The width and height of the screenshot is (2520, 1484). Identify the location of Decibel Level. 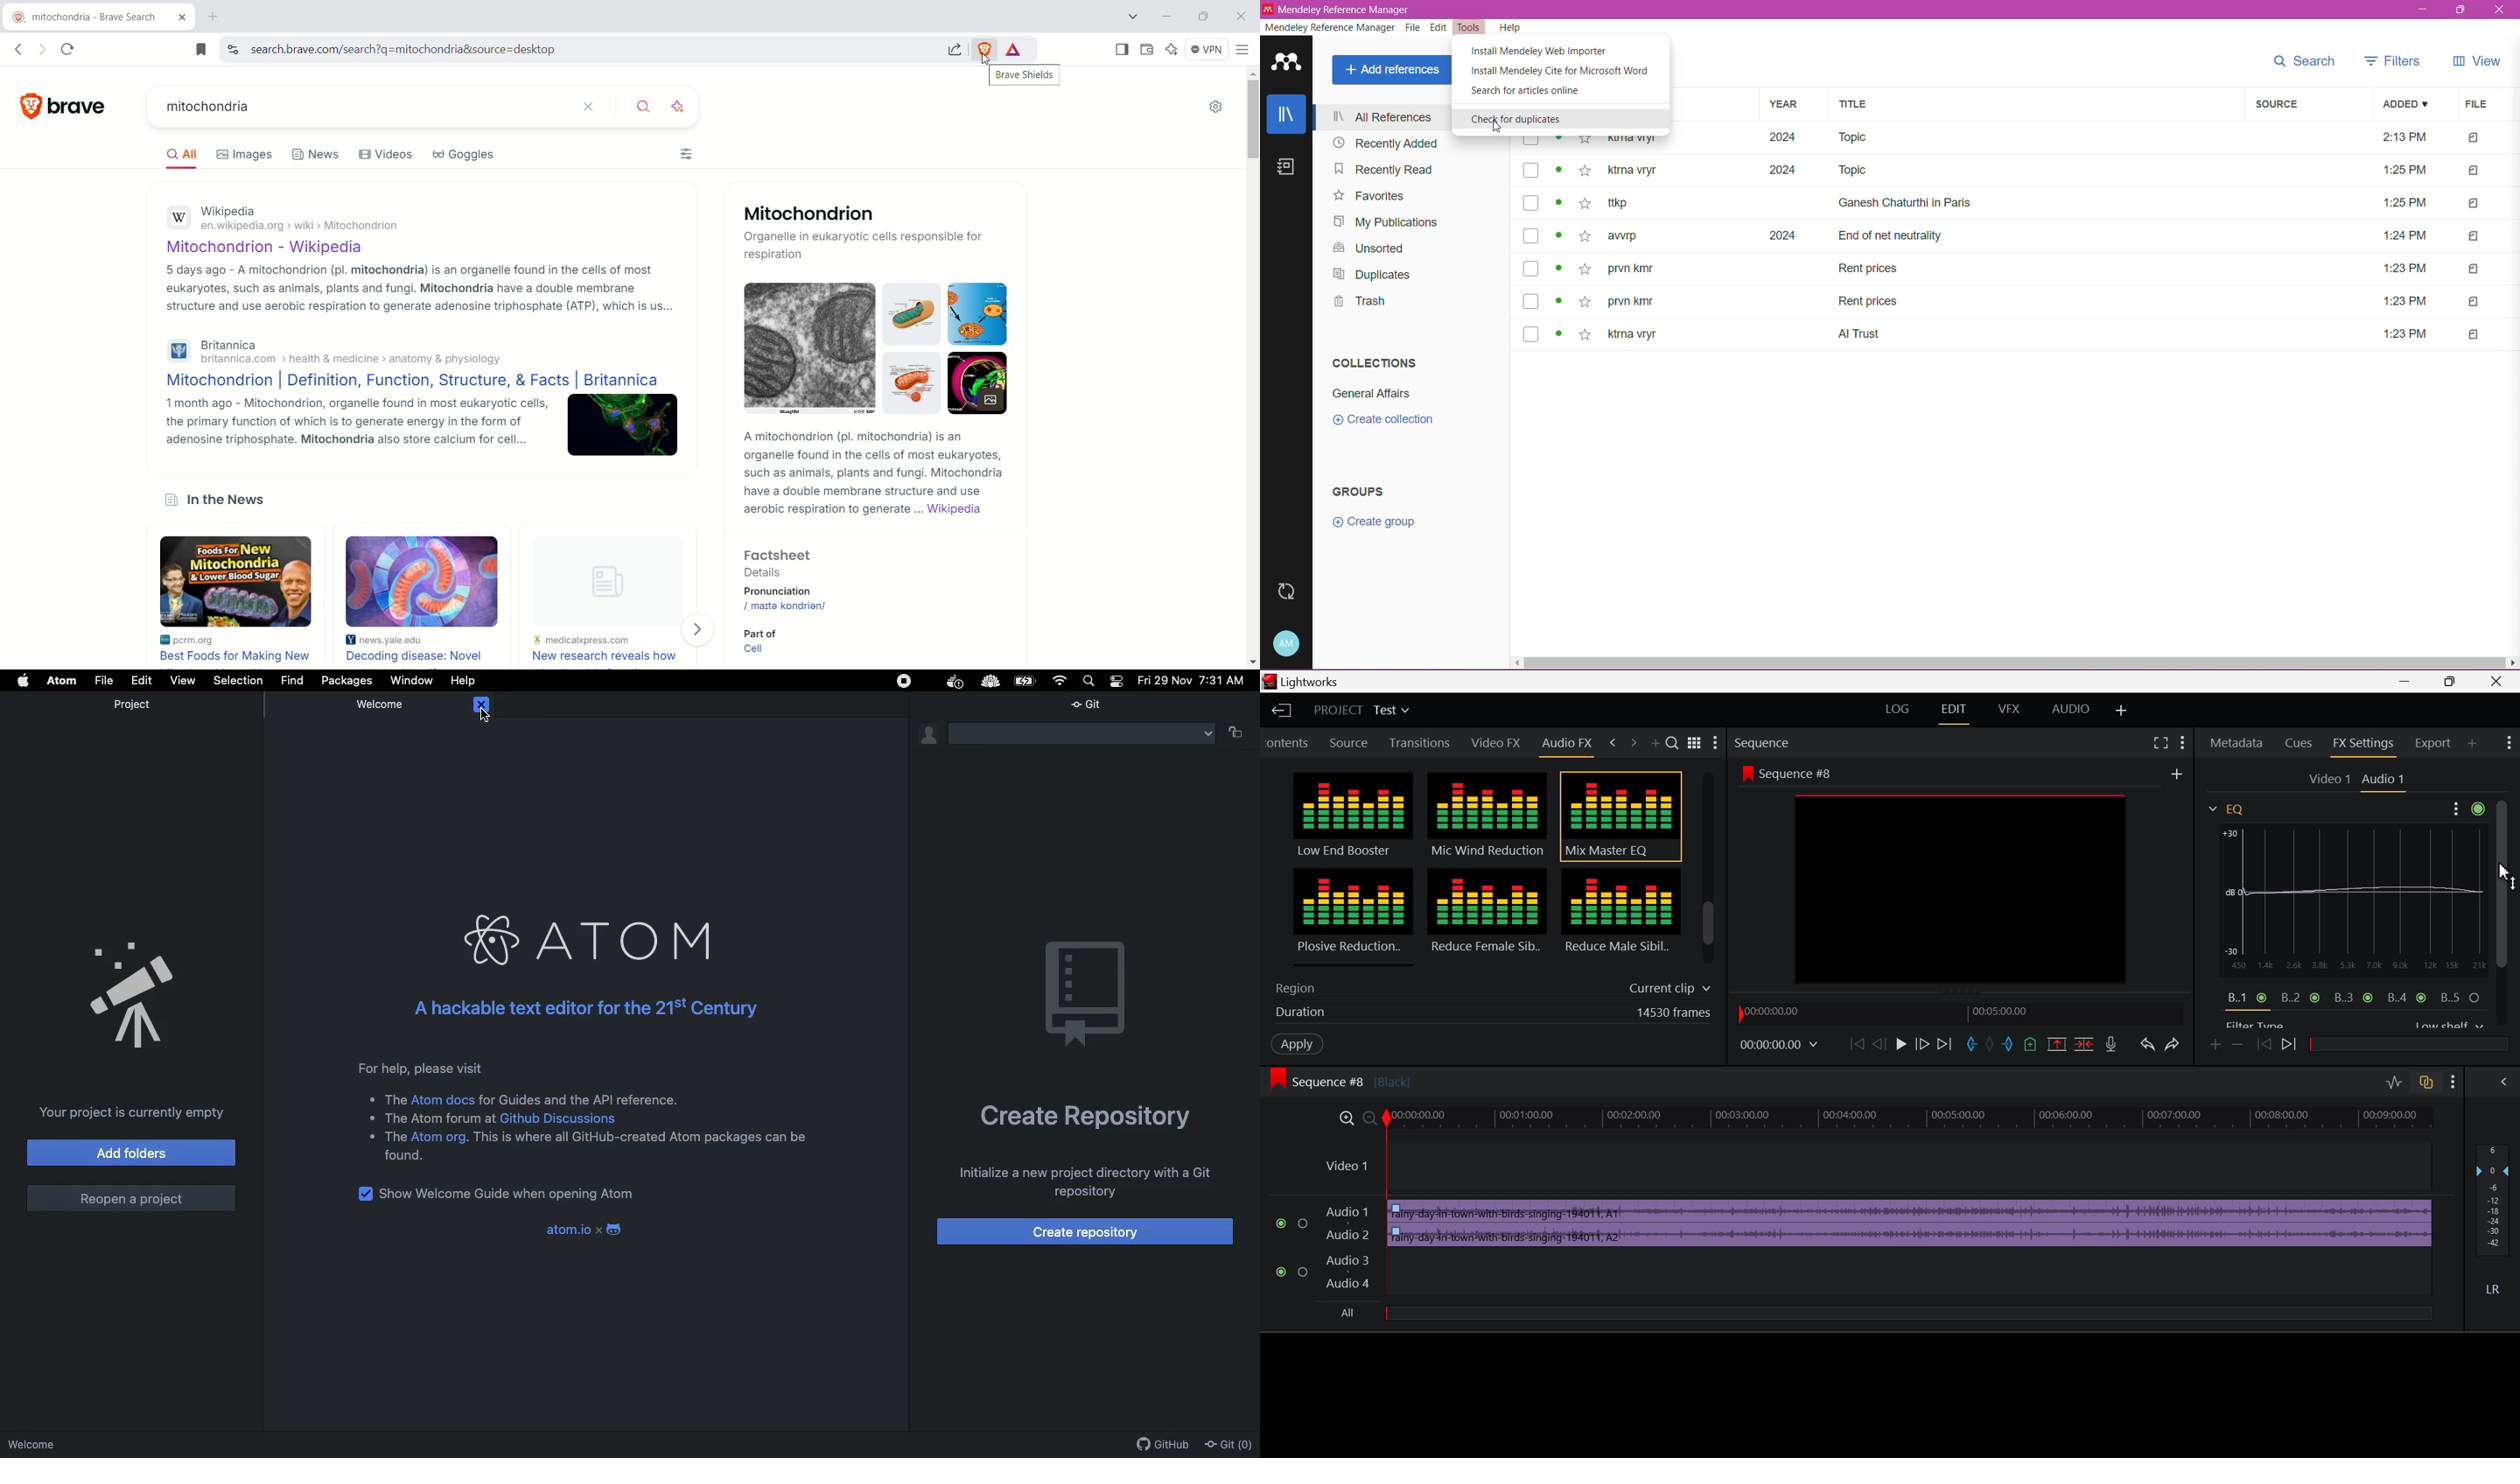
(2495, 1223).